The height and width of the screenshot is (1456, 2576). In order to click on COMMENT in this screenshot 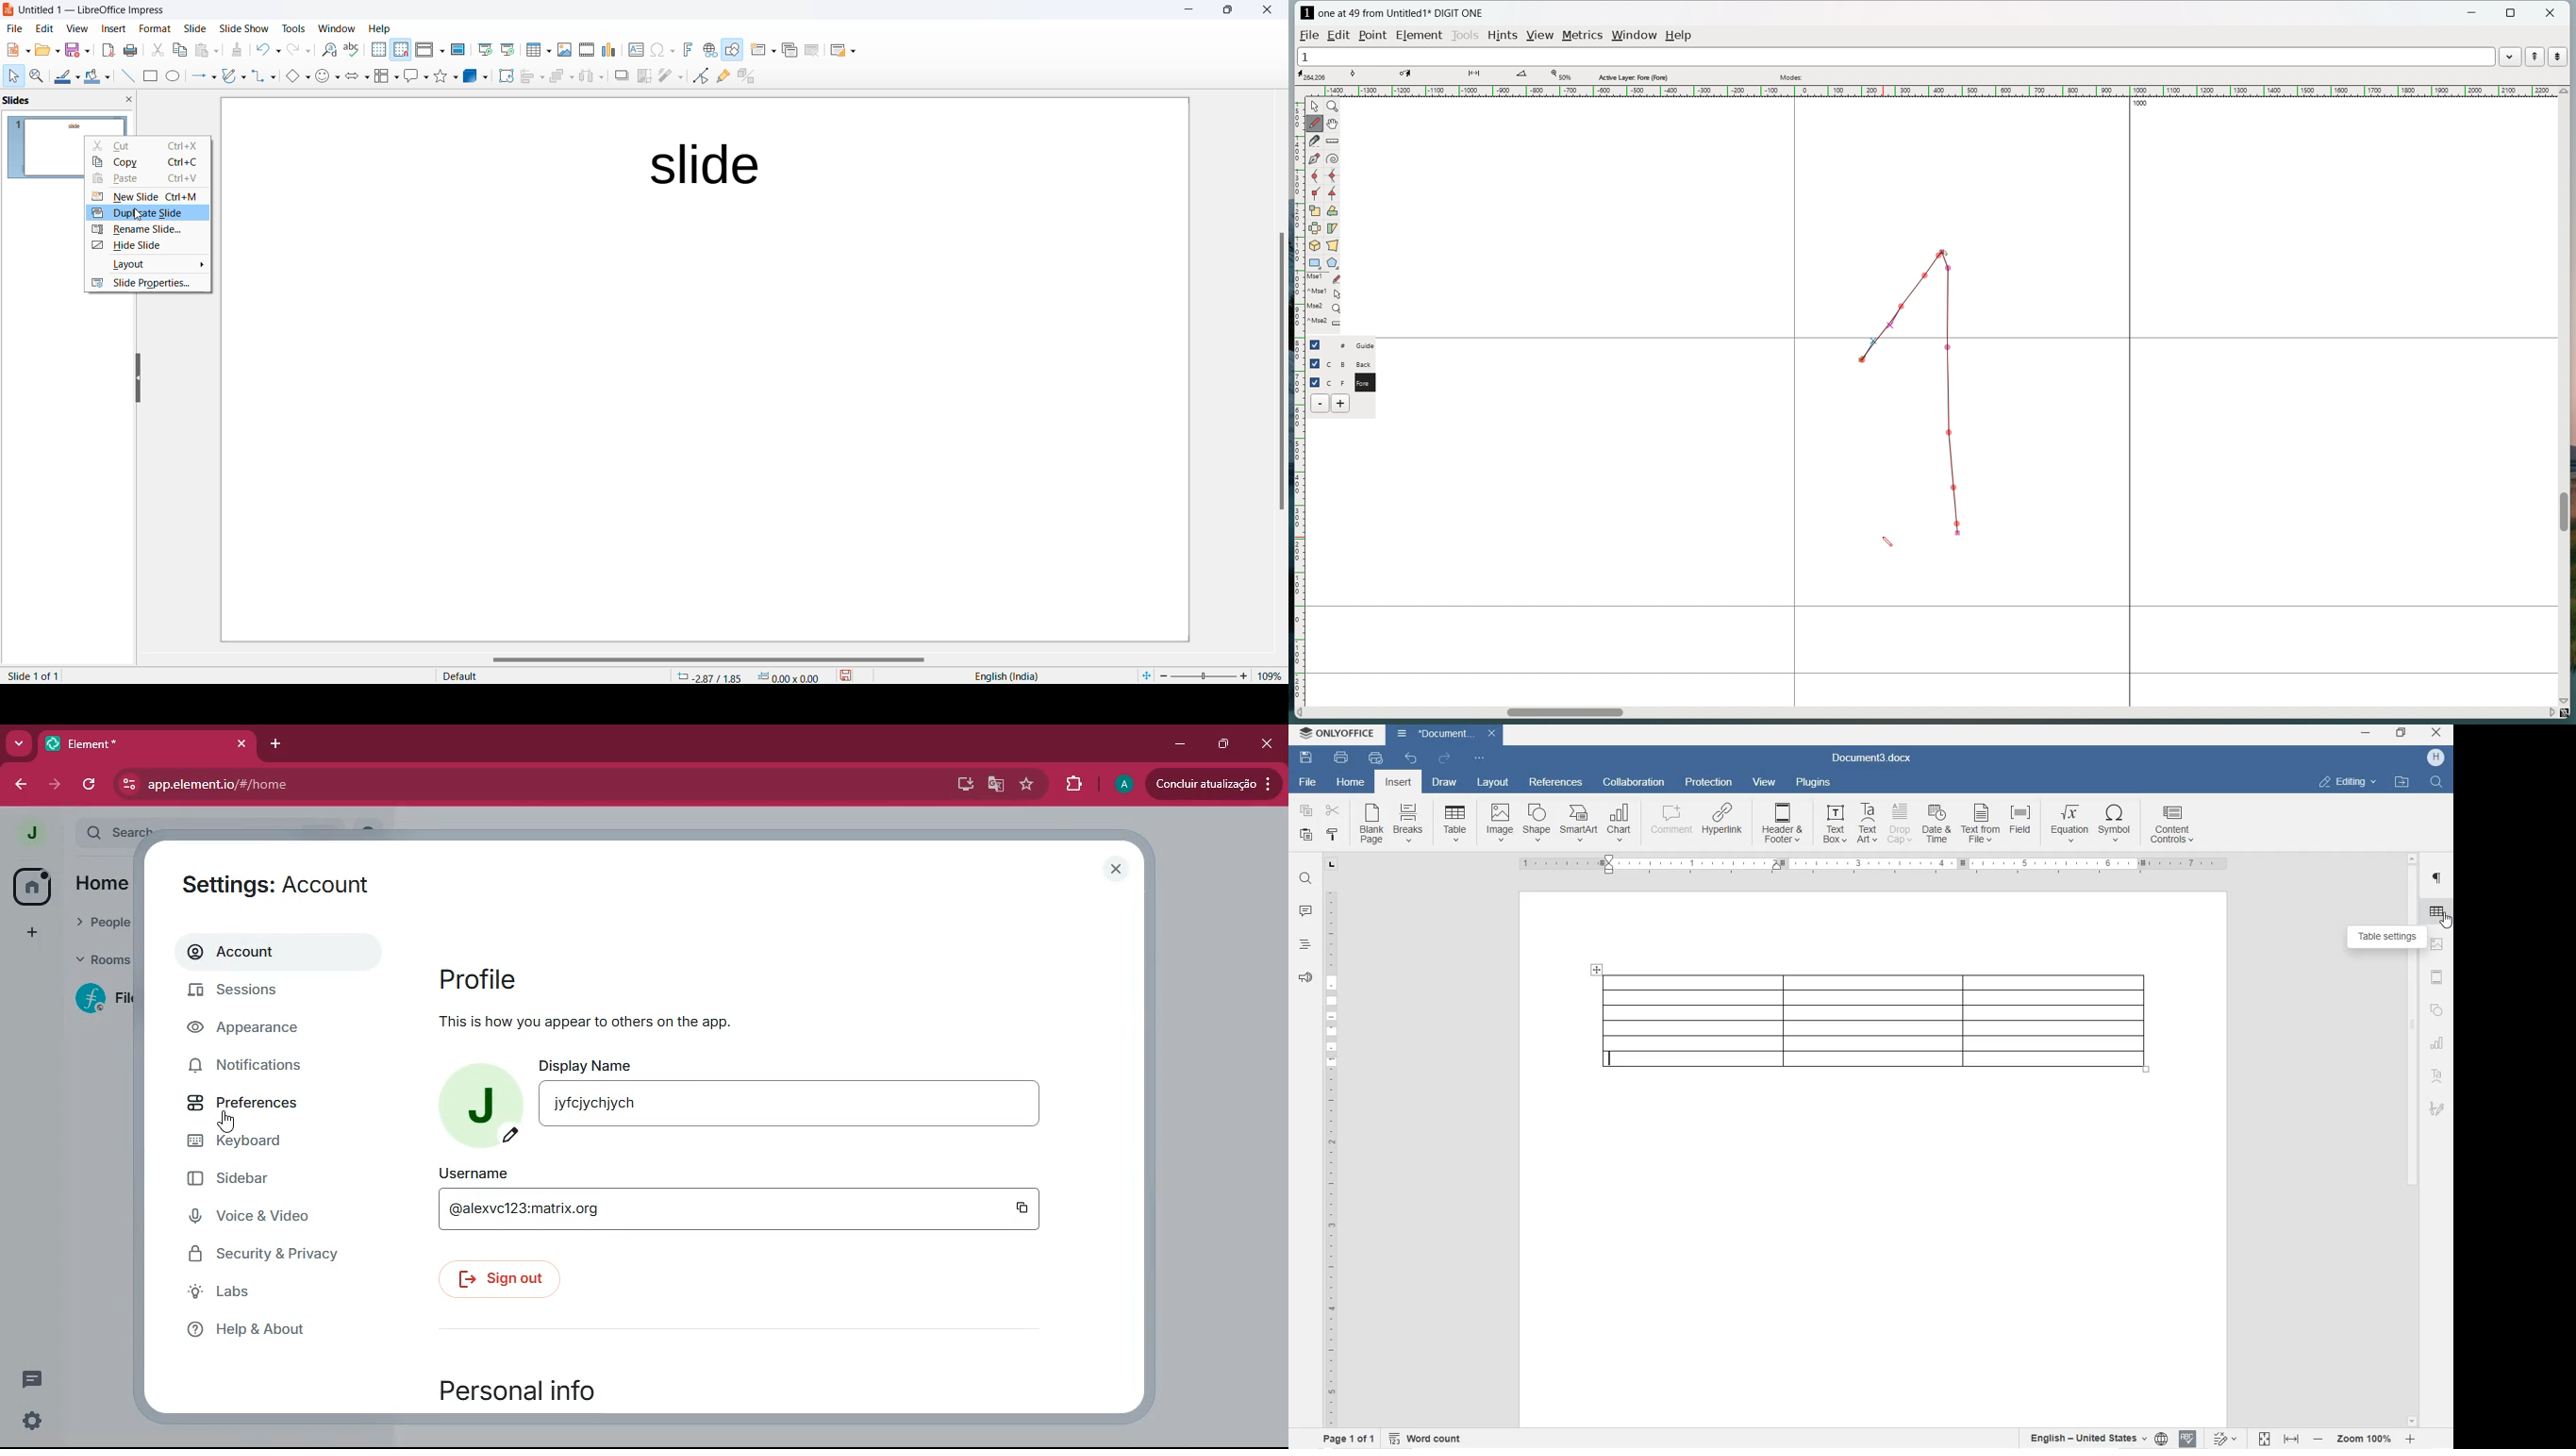, I will do `click(1673, 821)`.